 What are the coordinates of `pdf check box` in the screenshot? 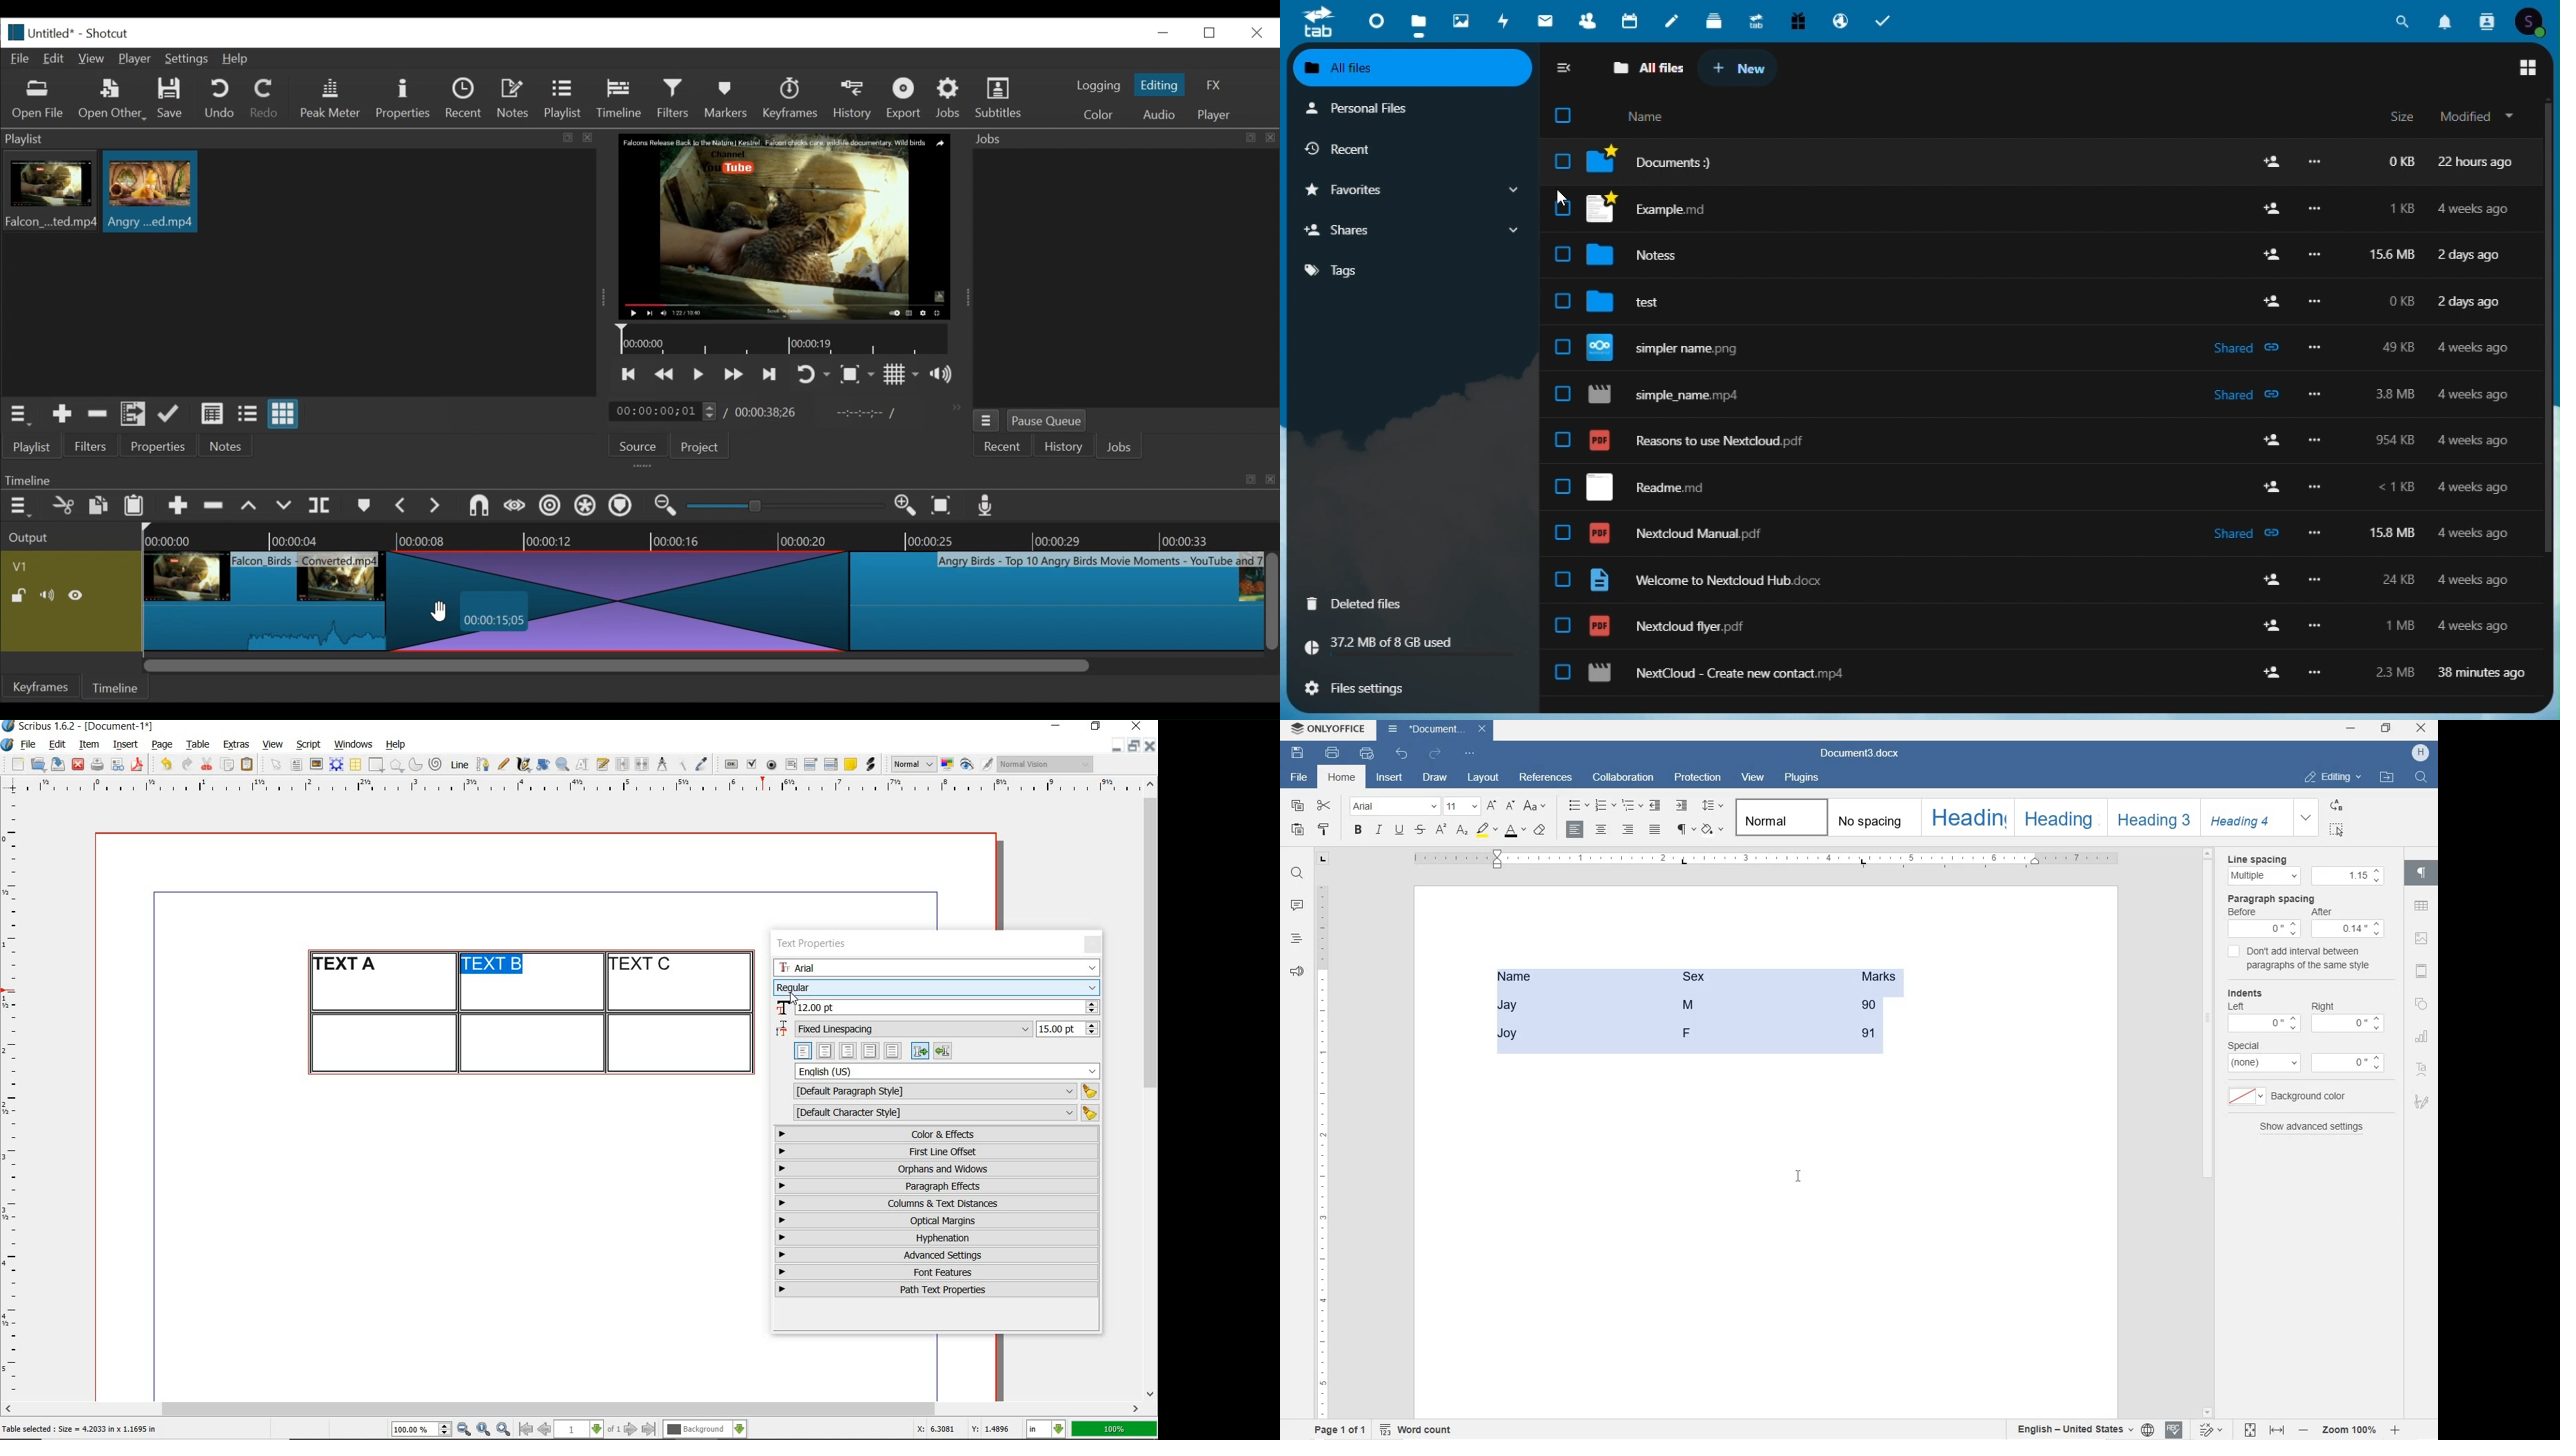 It's located at (751, 765).